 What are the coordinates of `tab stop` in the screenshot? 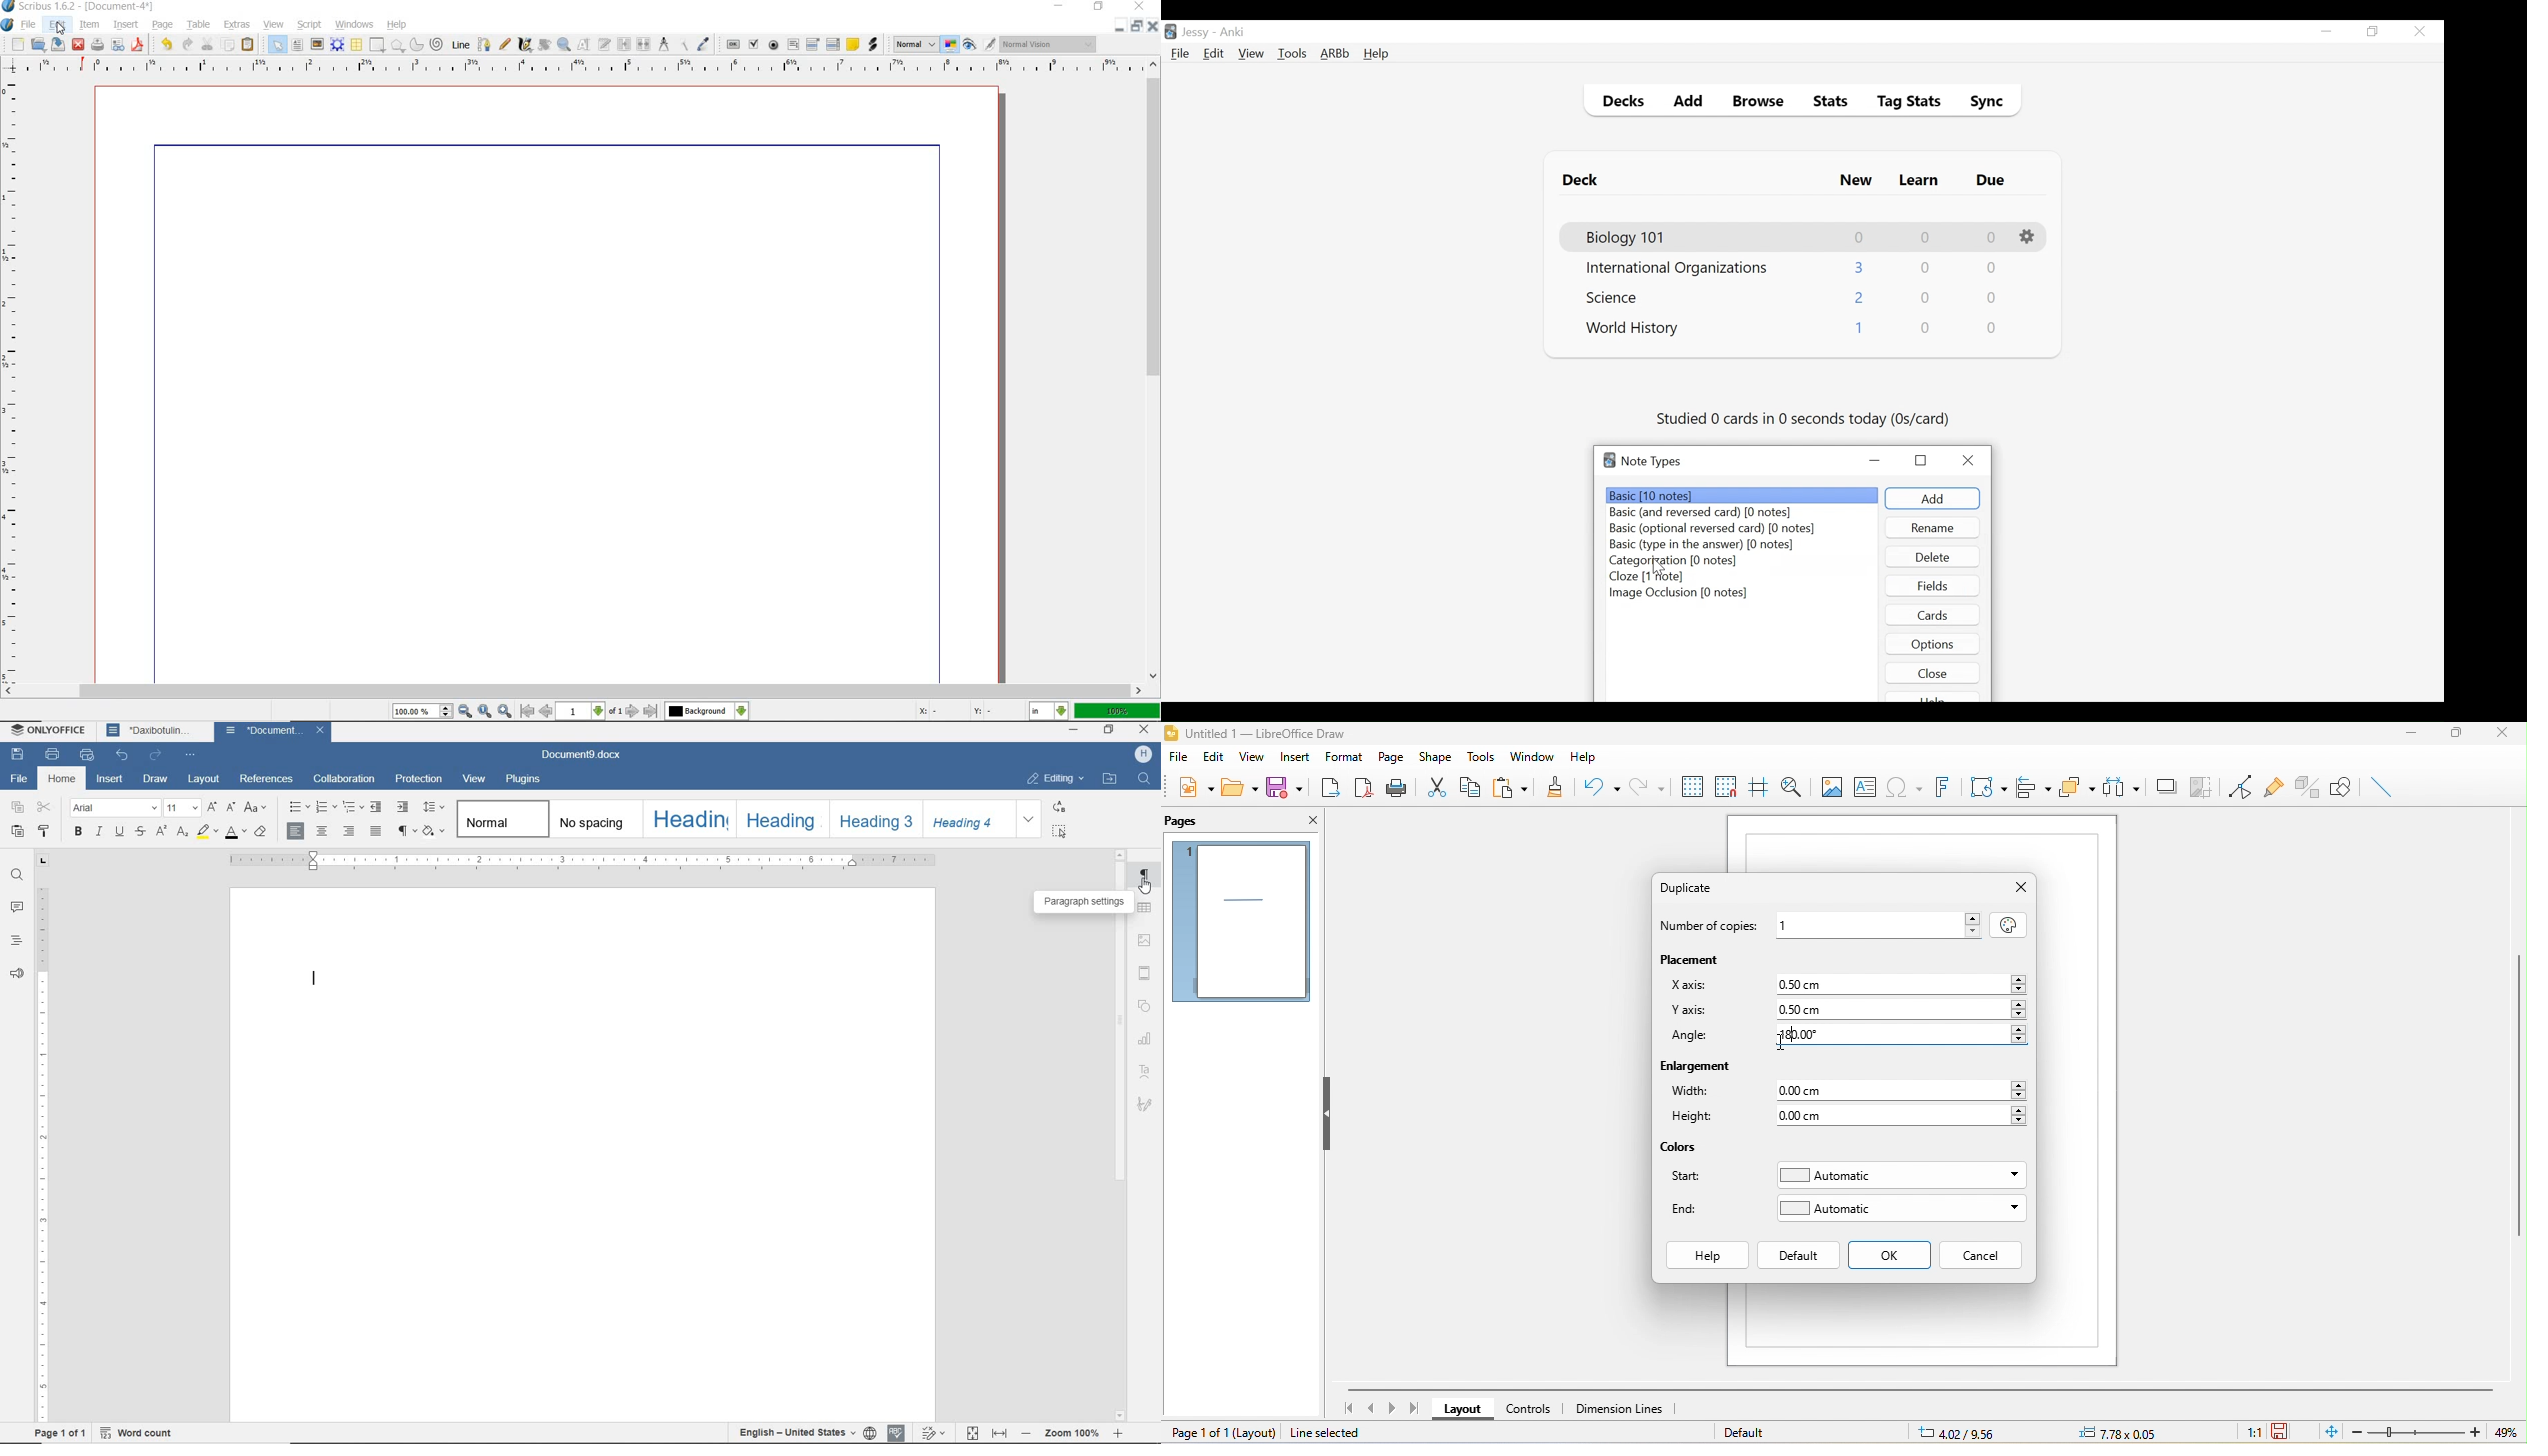 It's located at (41, 861).